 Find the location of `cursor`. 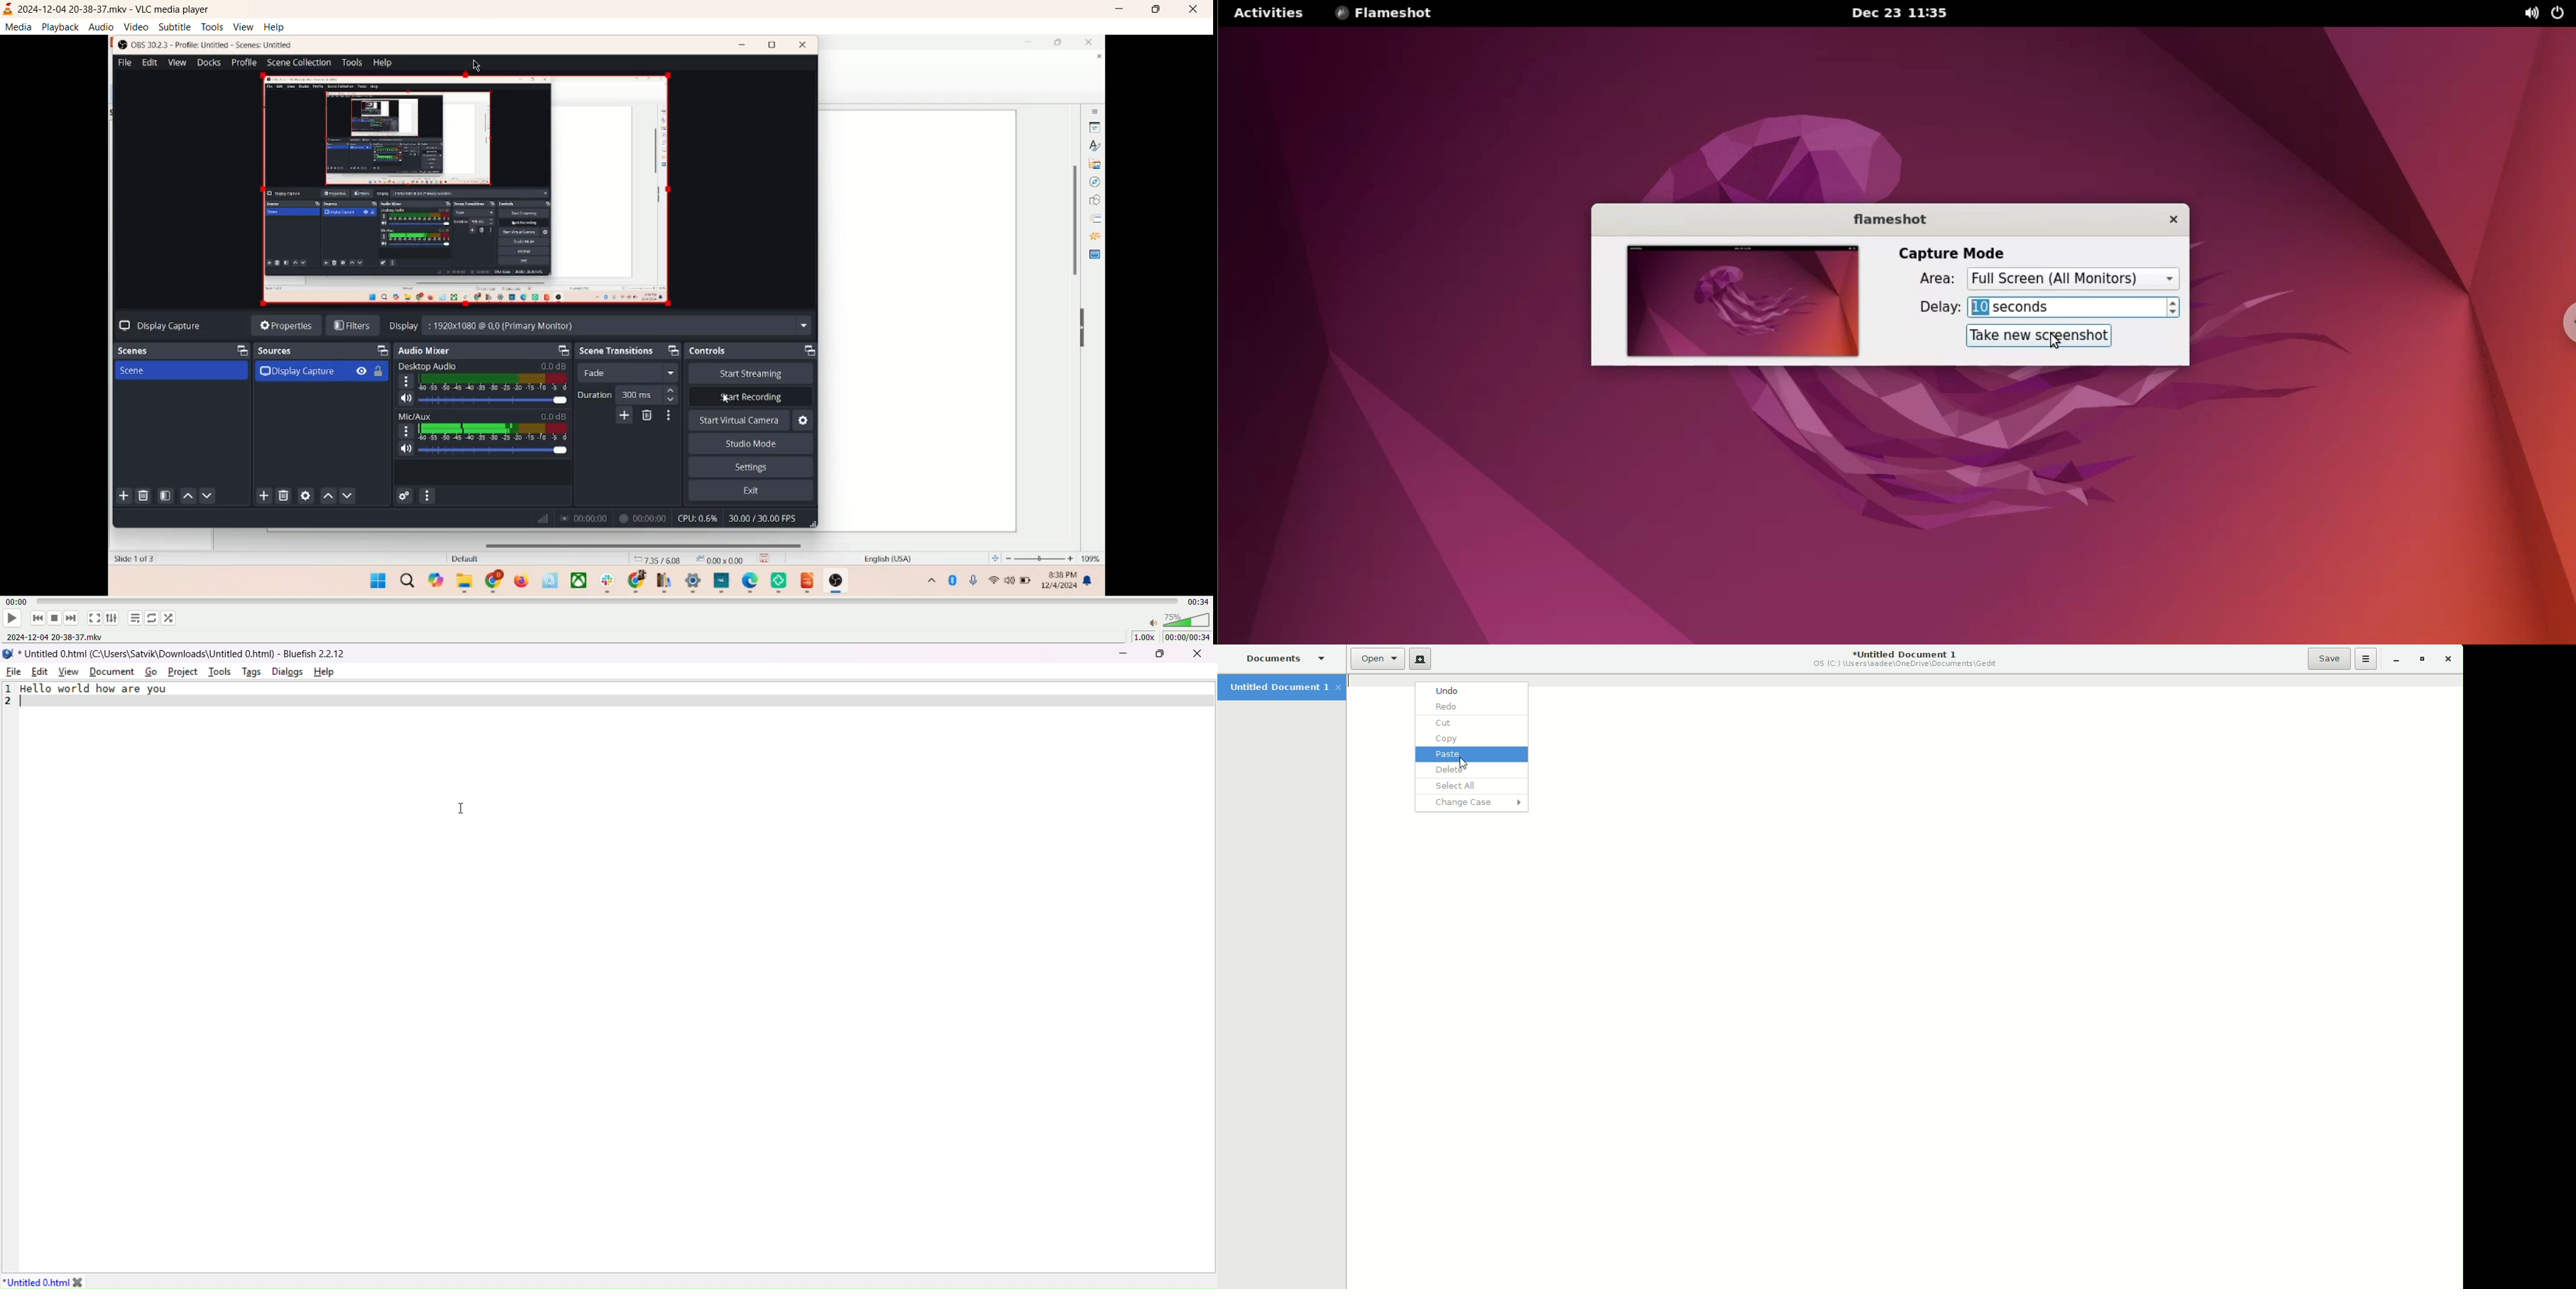

cursor is located at coordinates (1460, 763).